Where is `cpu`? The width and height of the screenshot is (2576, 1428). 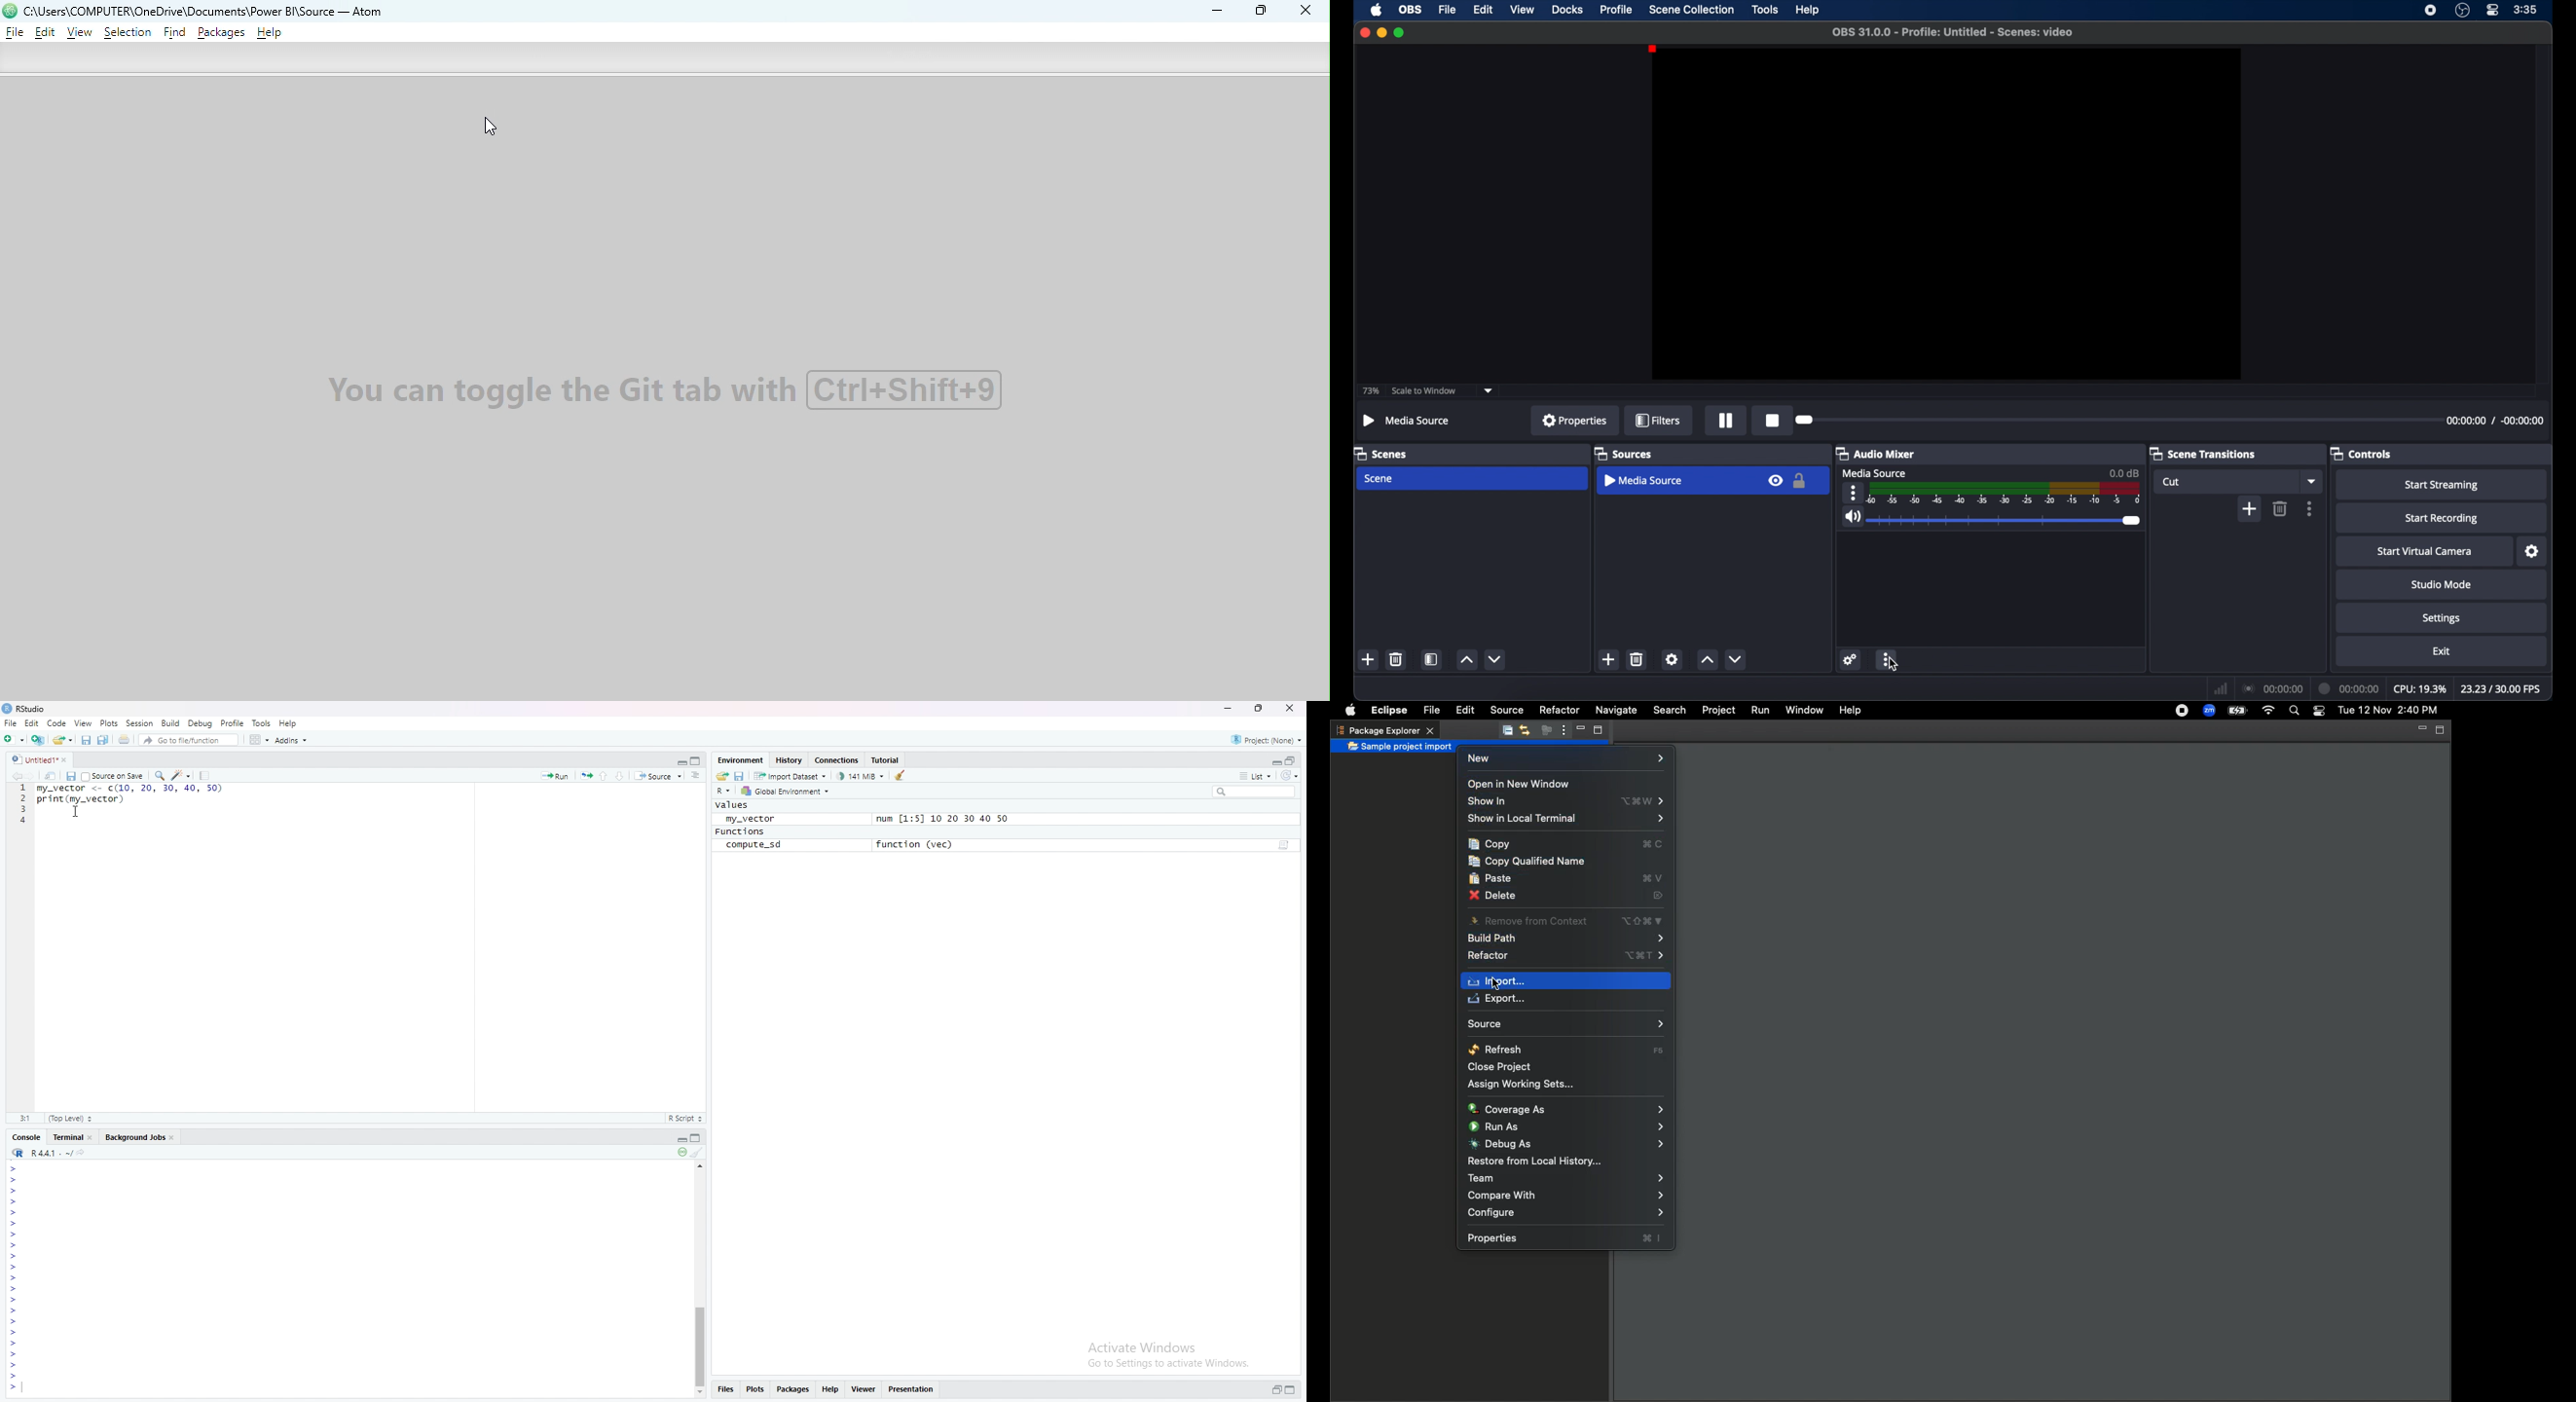
cpu is located at coordinates (2420, 687).